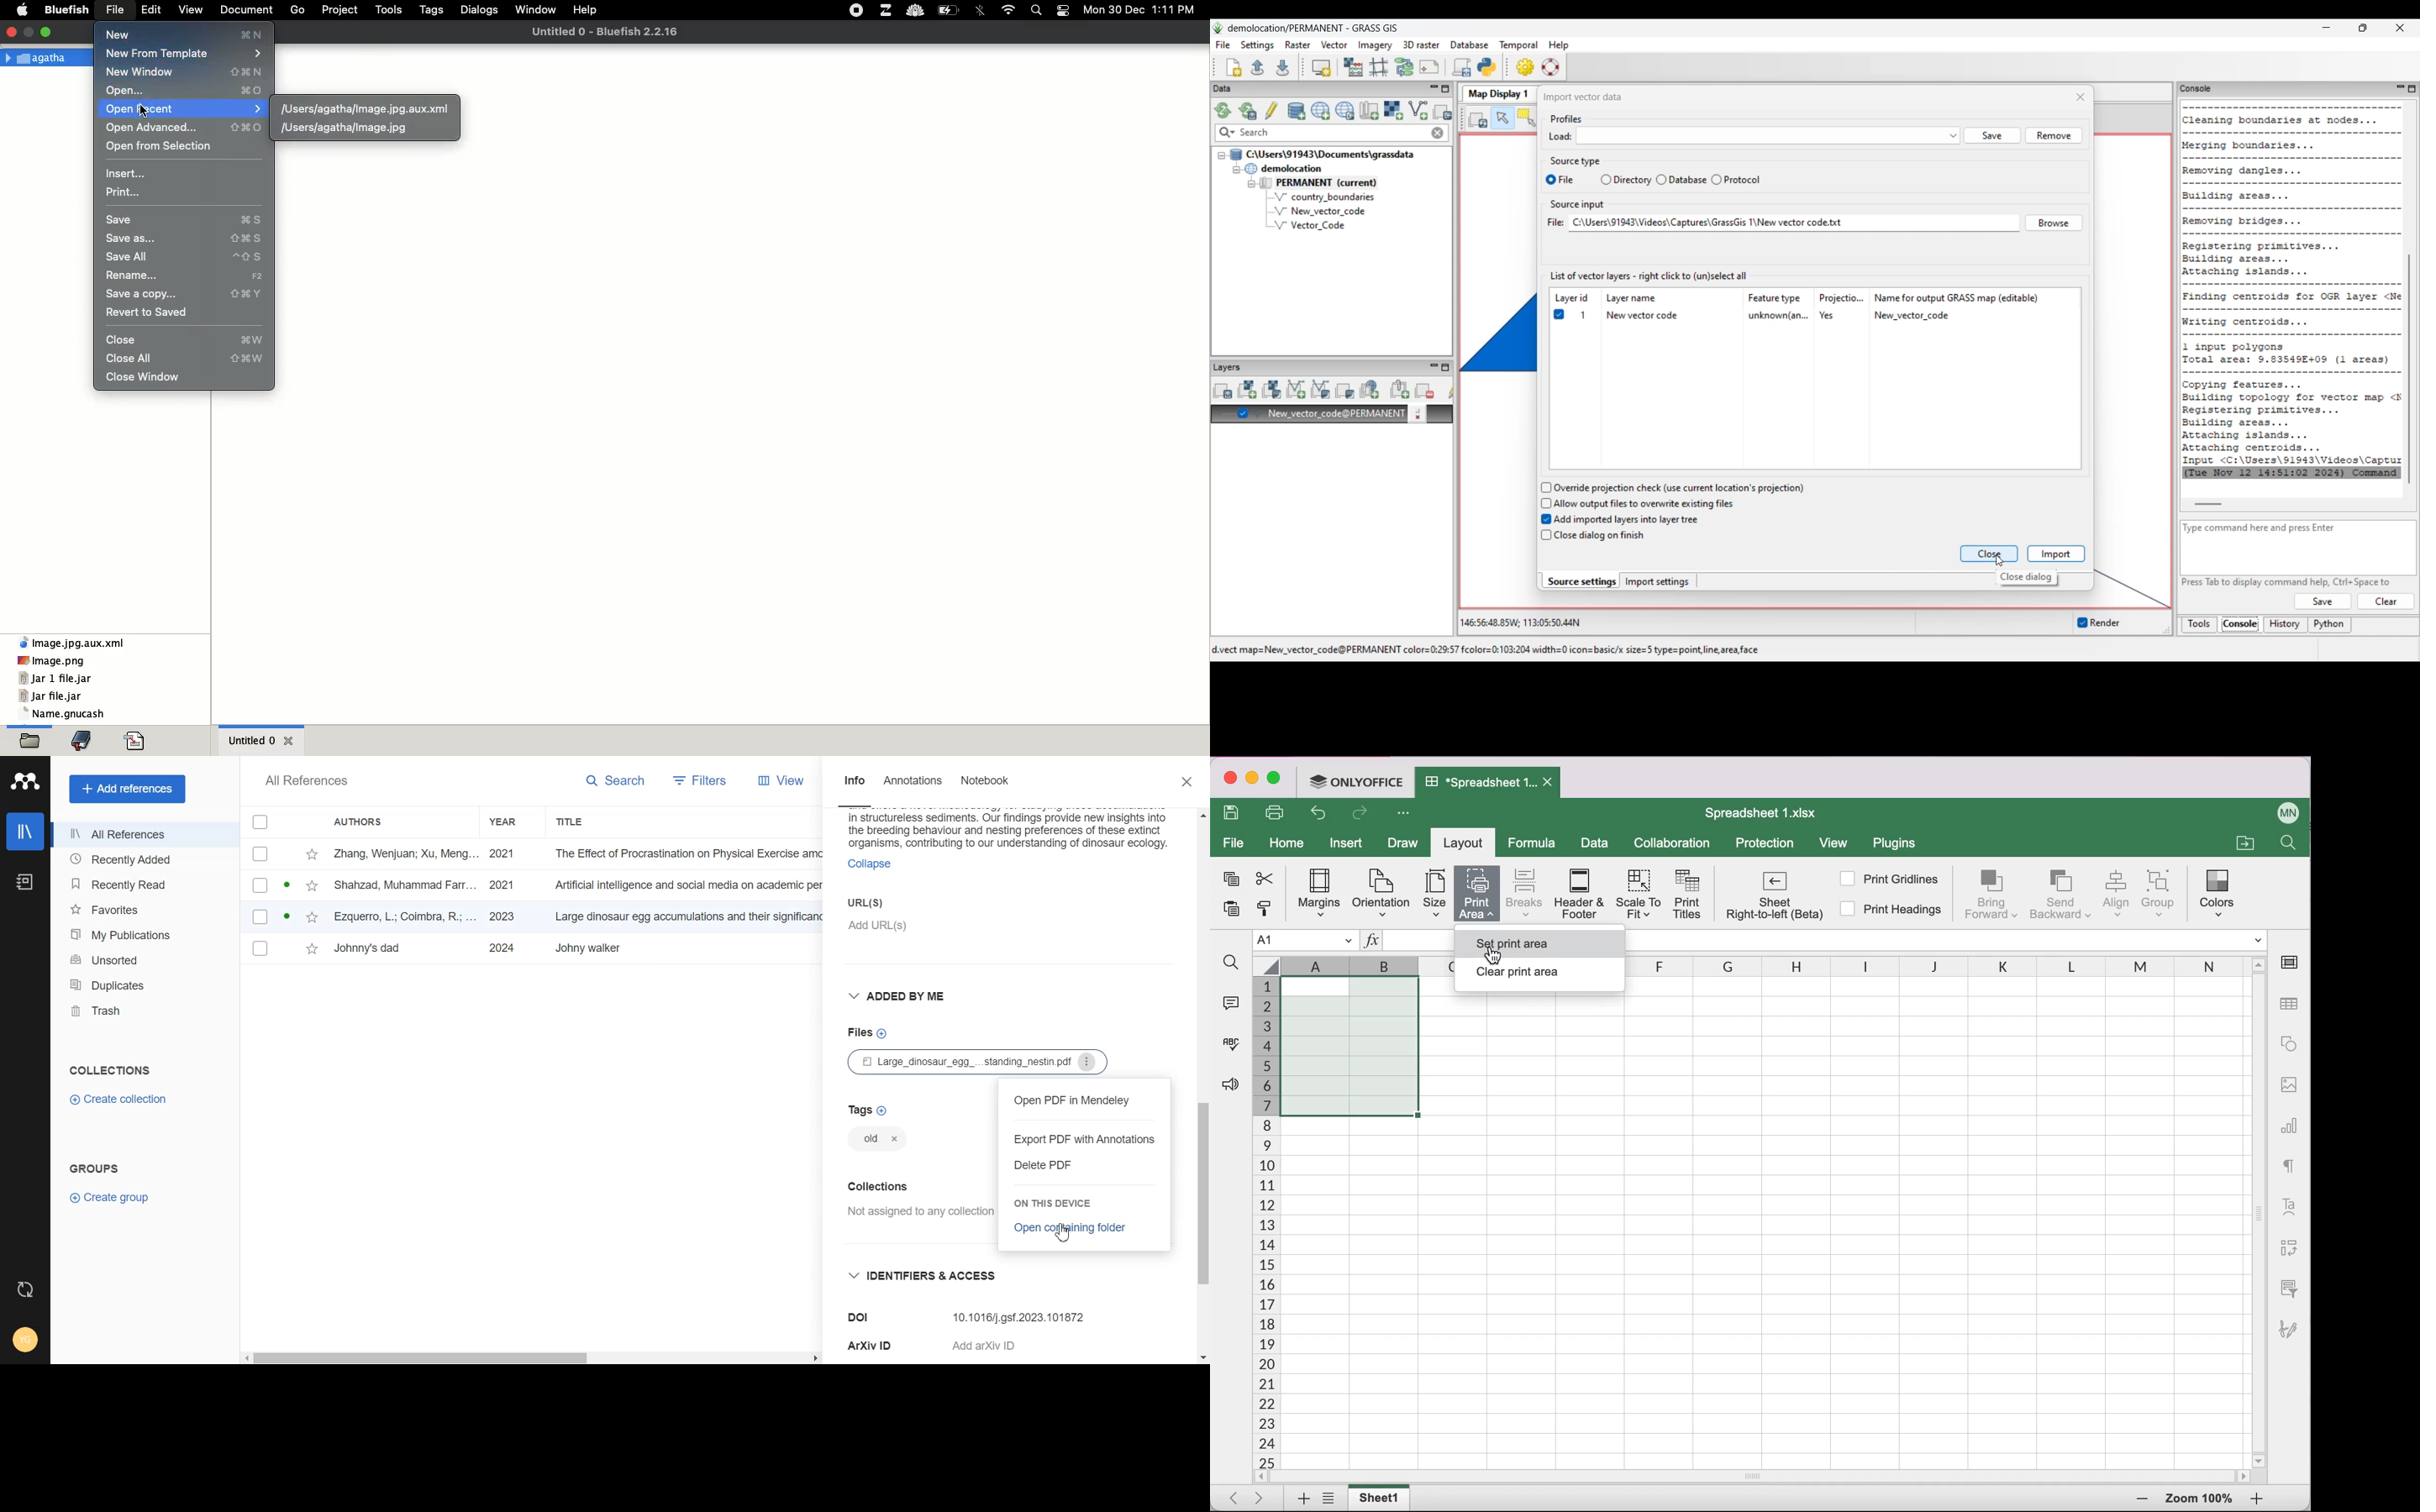 Image resolution: width=2436 pixels, height=1512 pixels. What do you see at coordinates (1768, 813) in the screenshot?
I see `Spreadsheet 1.xIsx` at bounding box center [1768, 813].